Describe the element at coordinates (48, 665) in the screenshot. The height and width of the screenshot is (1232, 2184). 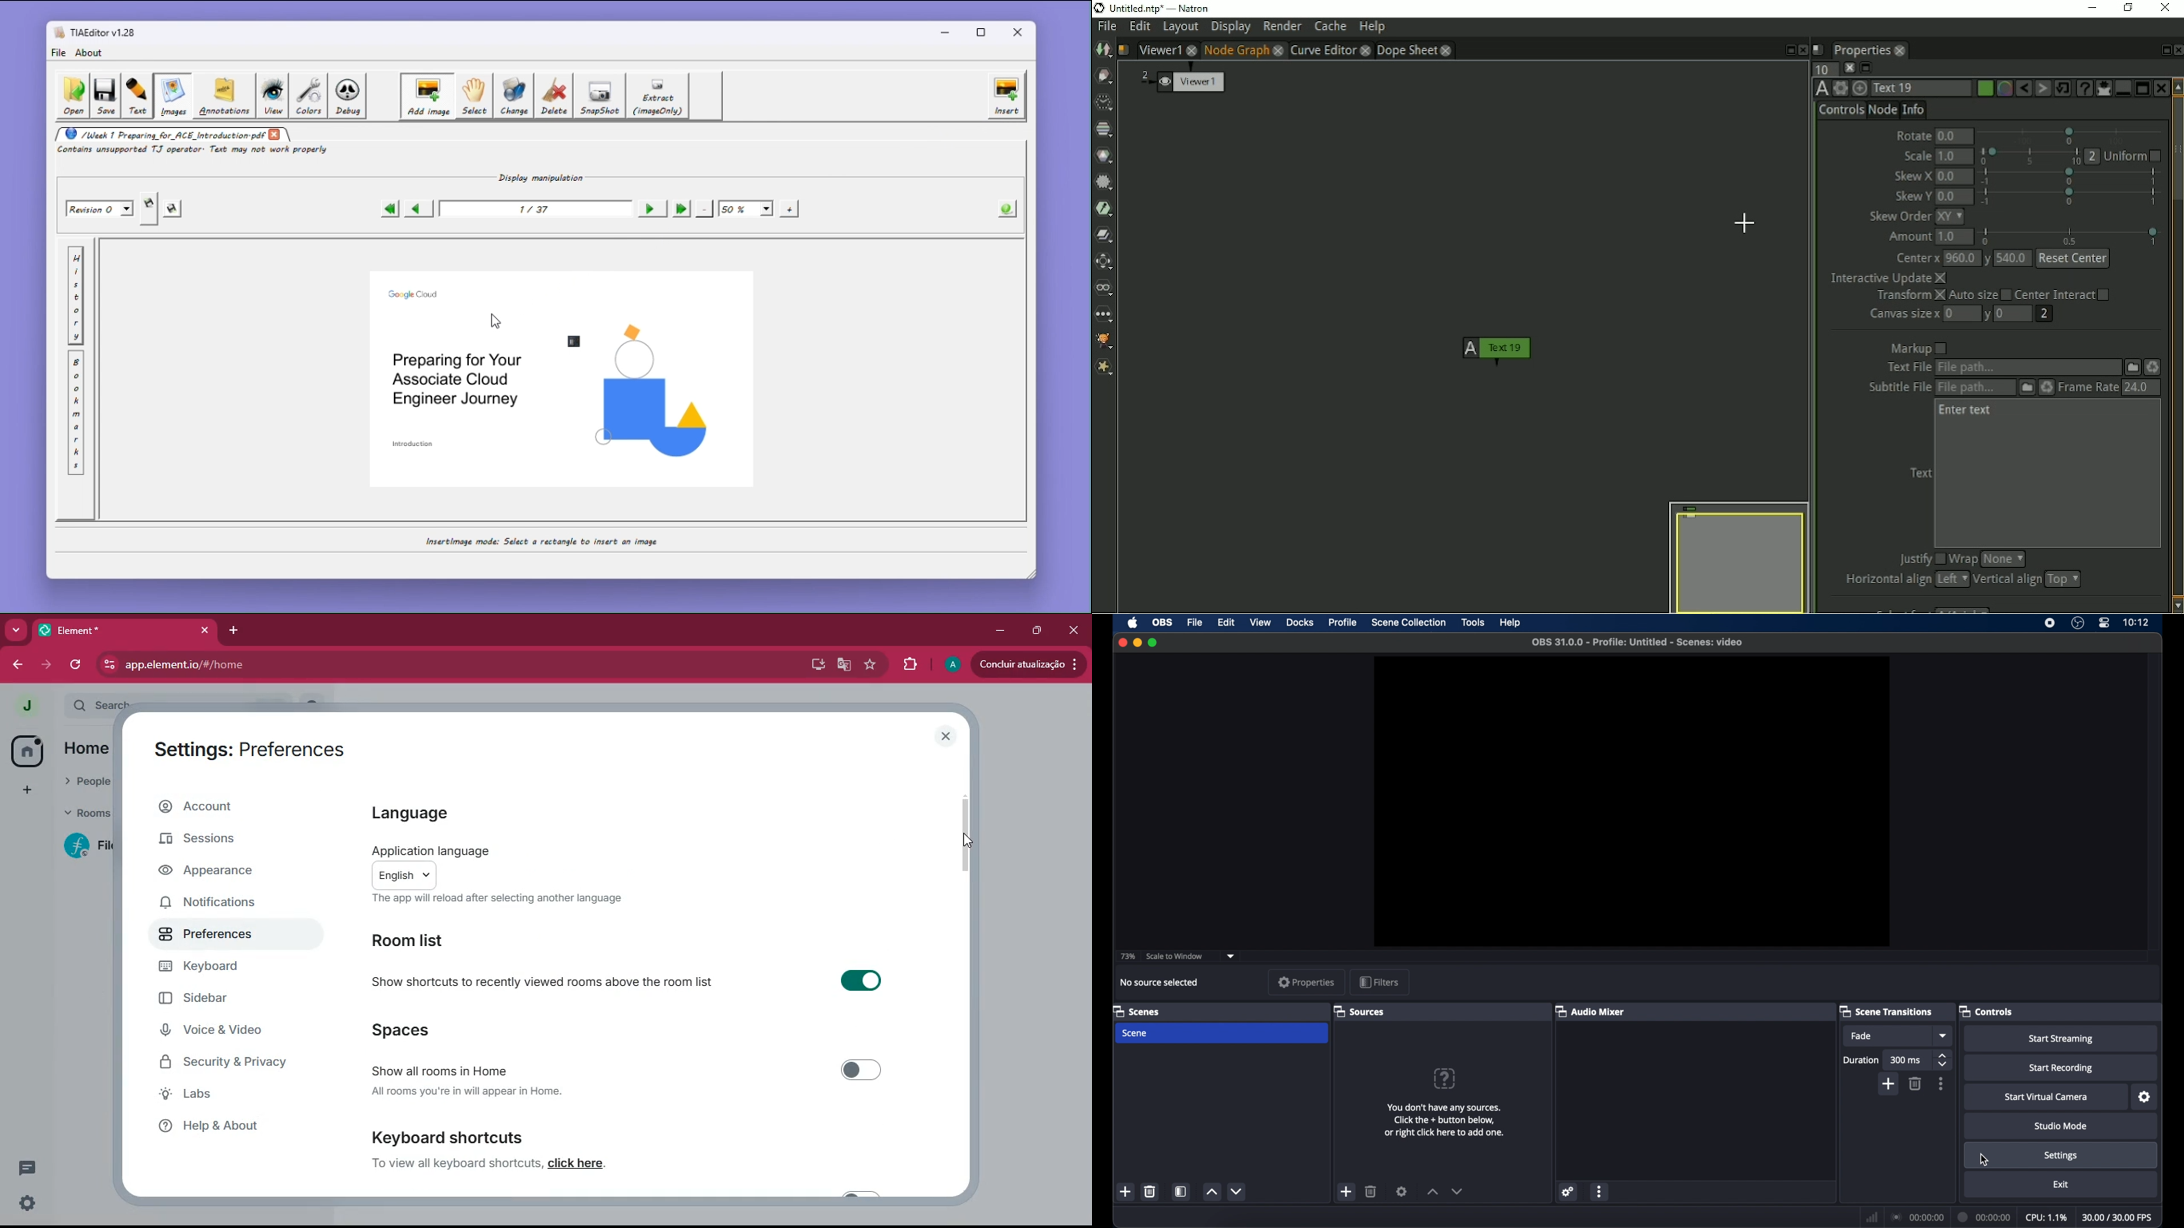
I see `forward` at that location.